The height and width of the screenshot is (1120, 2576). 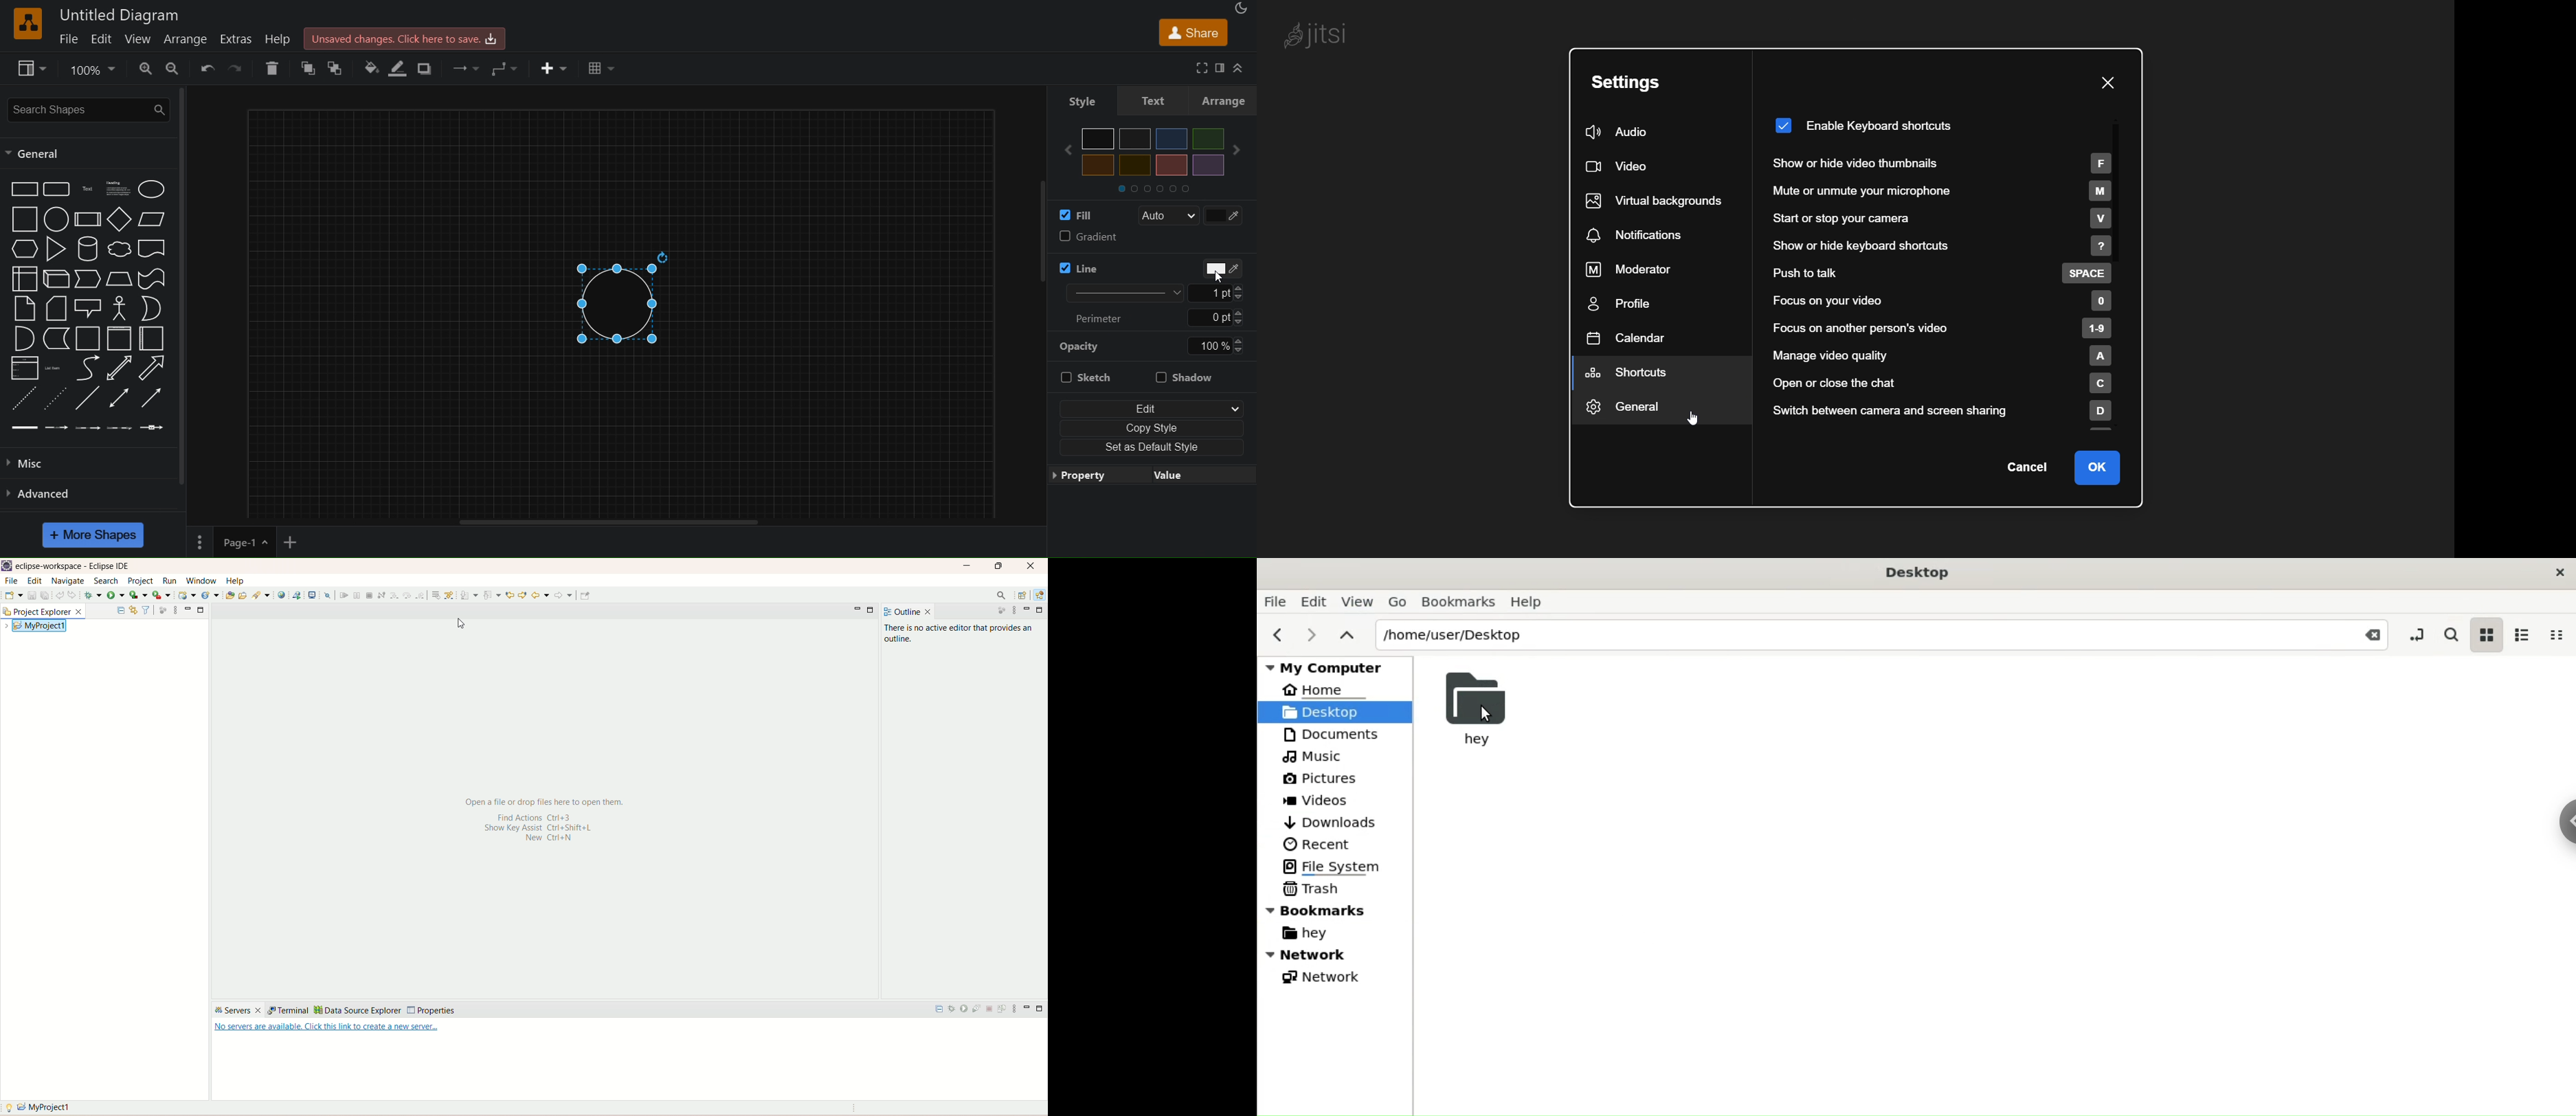 What do you see at coordinates (1242, 150) in the screenshot?
I see `next` at bounding box center [1242, 150].